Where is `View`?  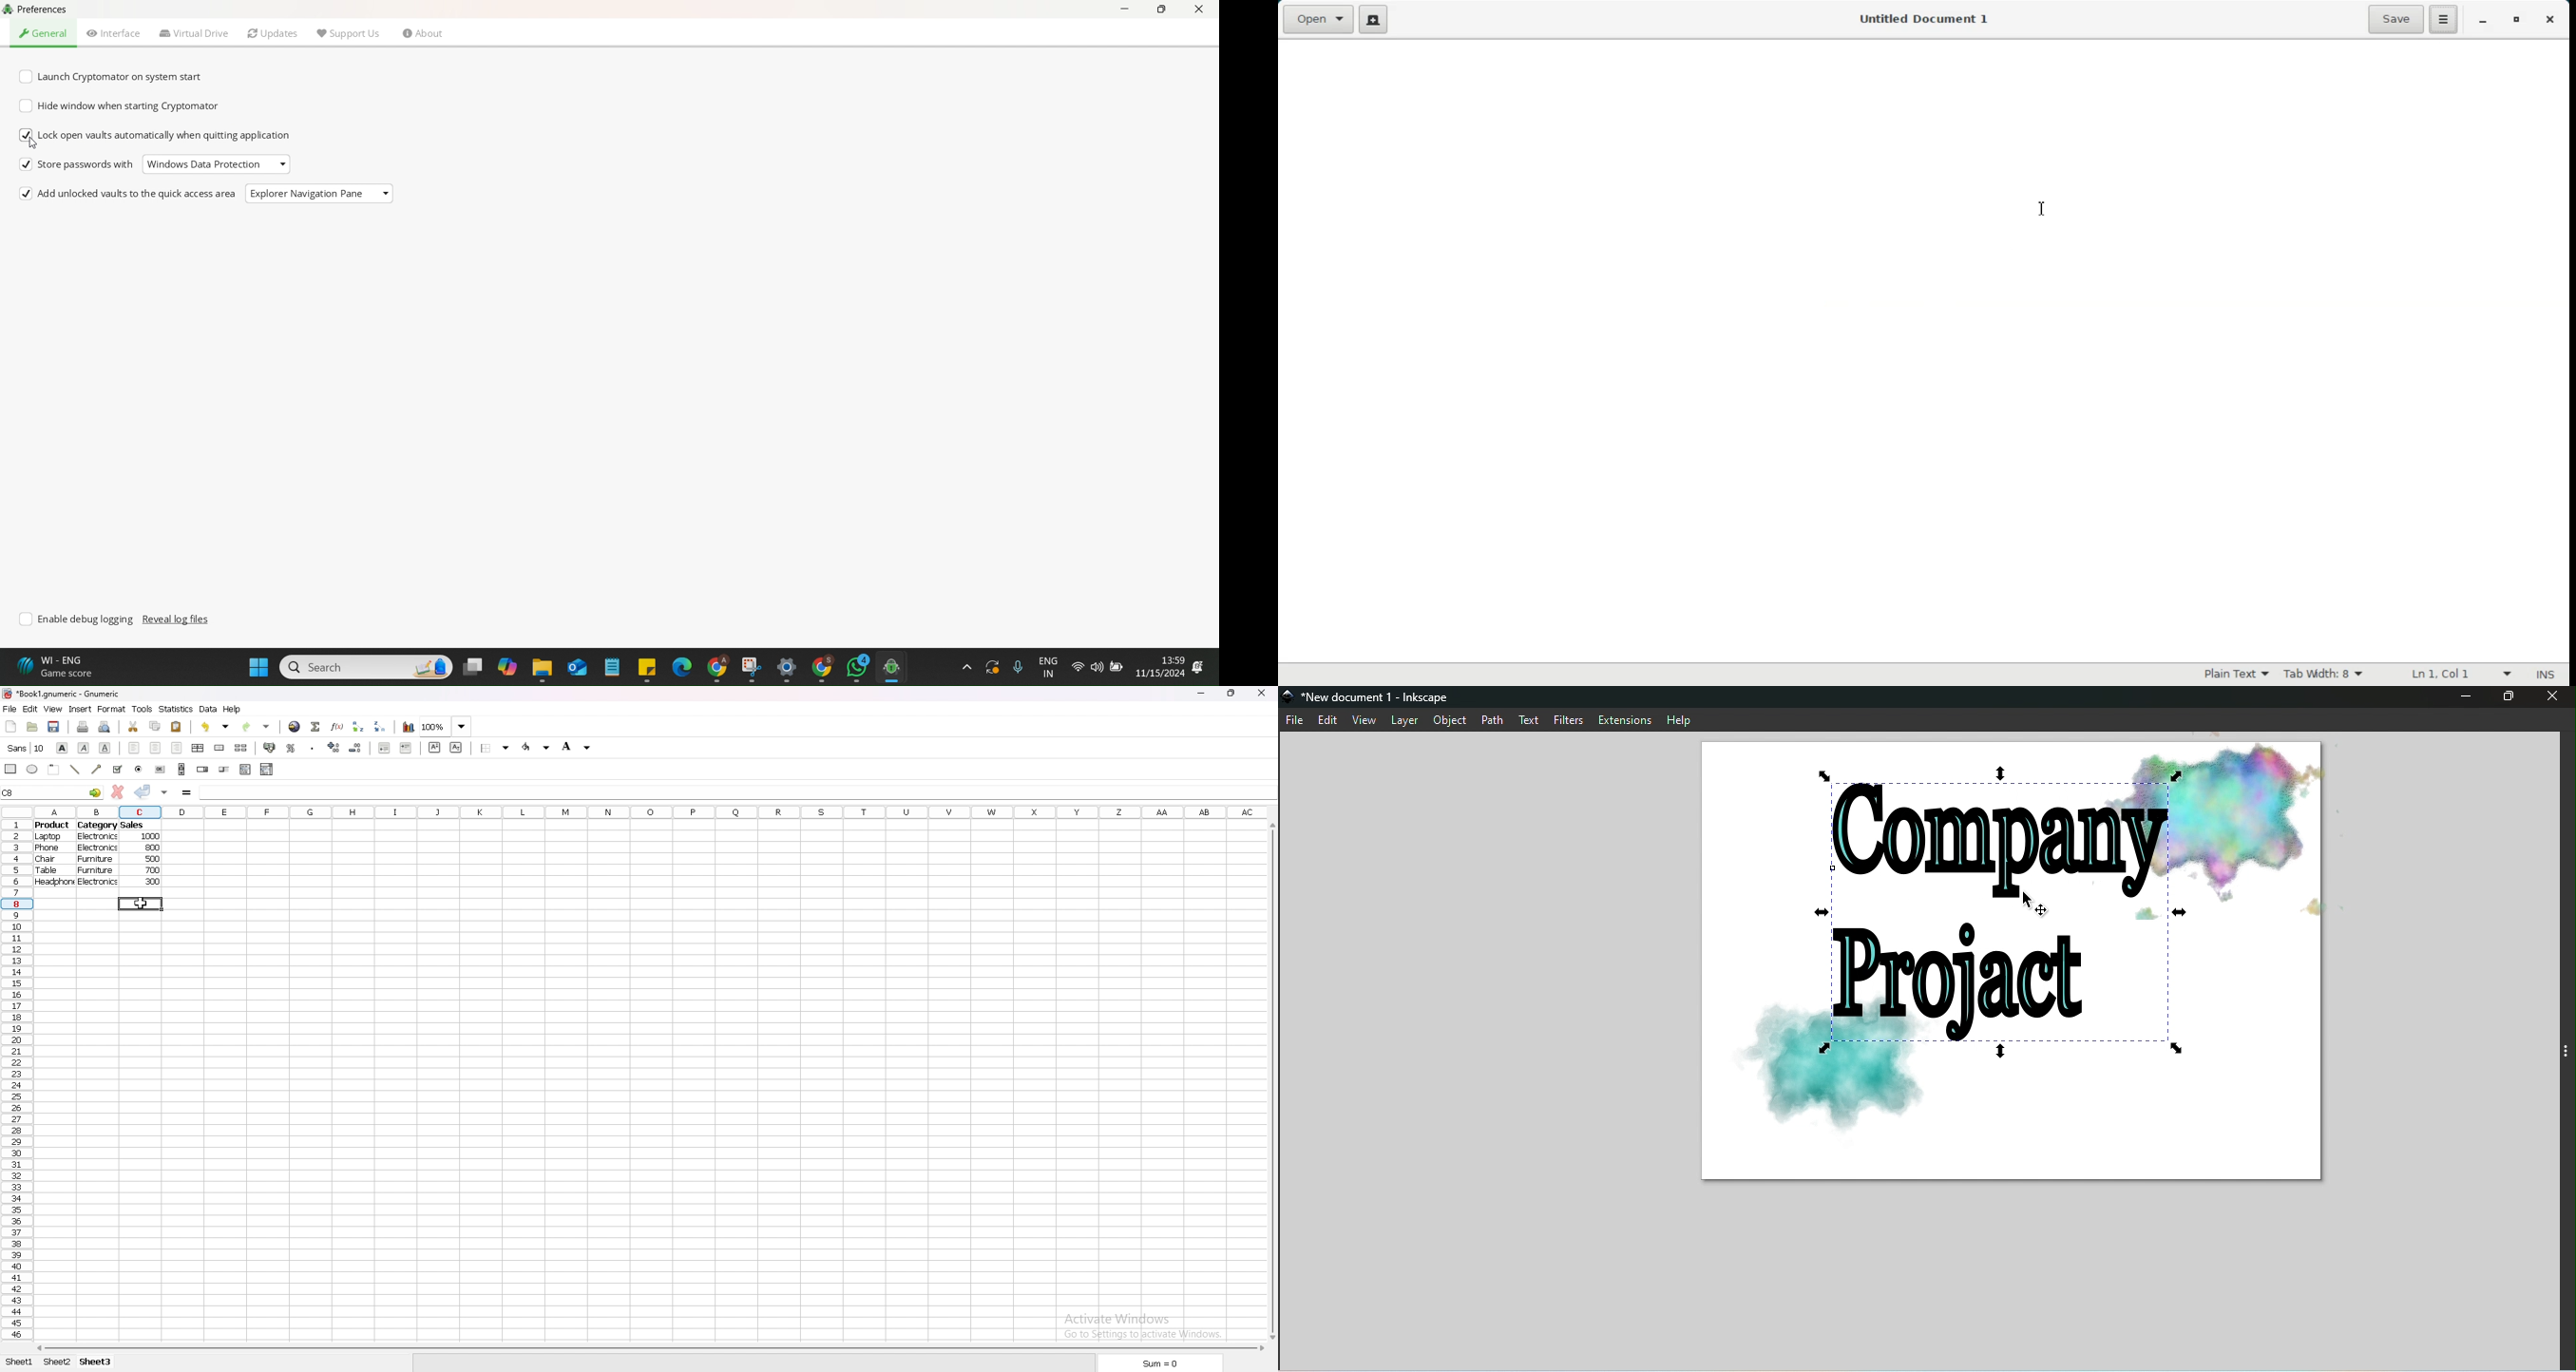
View is located at coordinates (1364, 719).